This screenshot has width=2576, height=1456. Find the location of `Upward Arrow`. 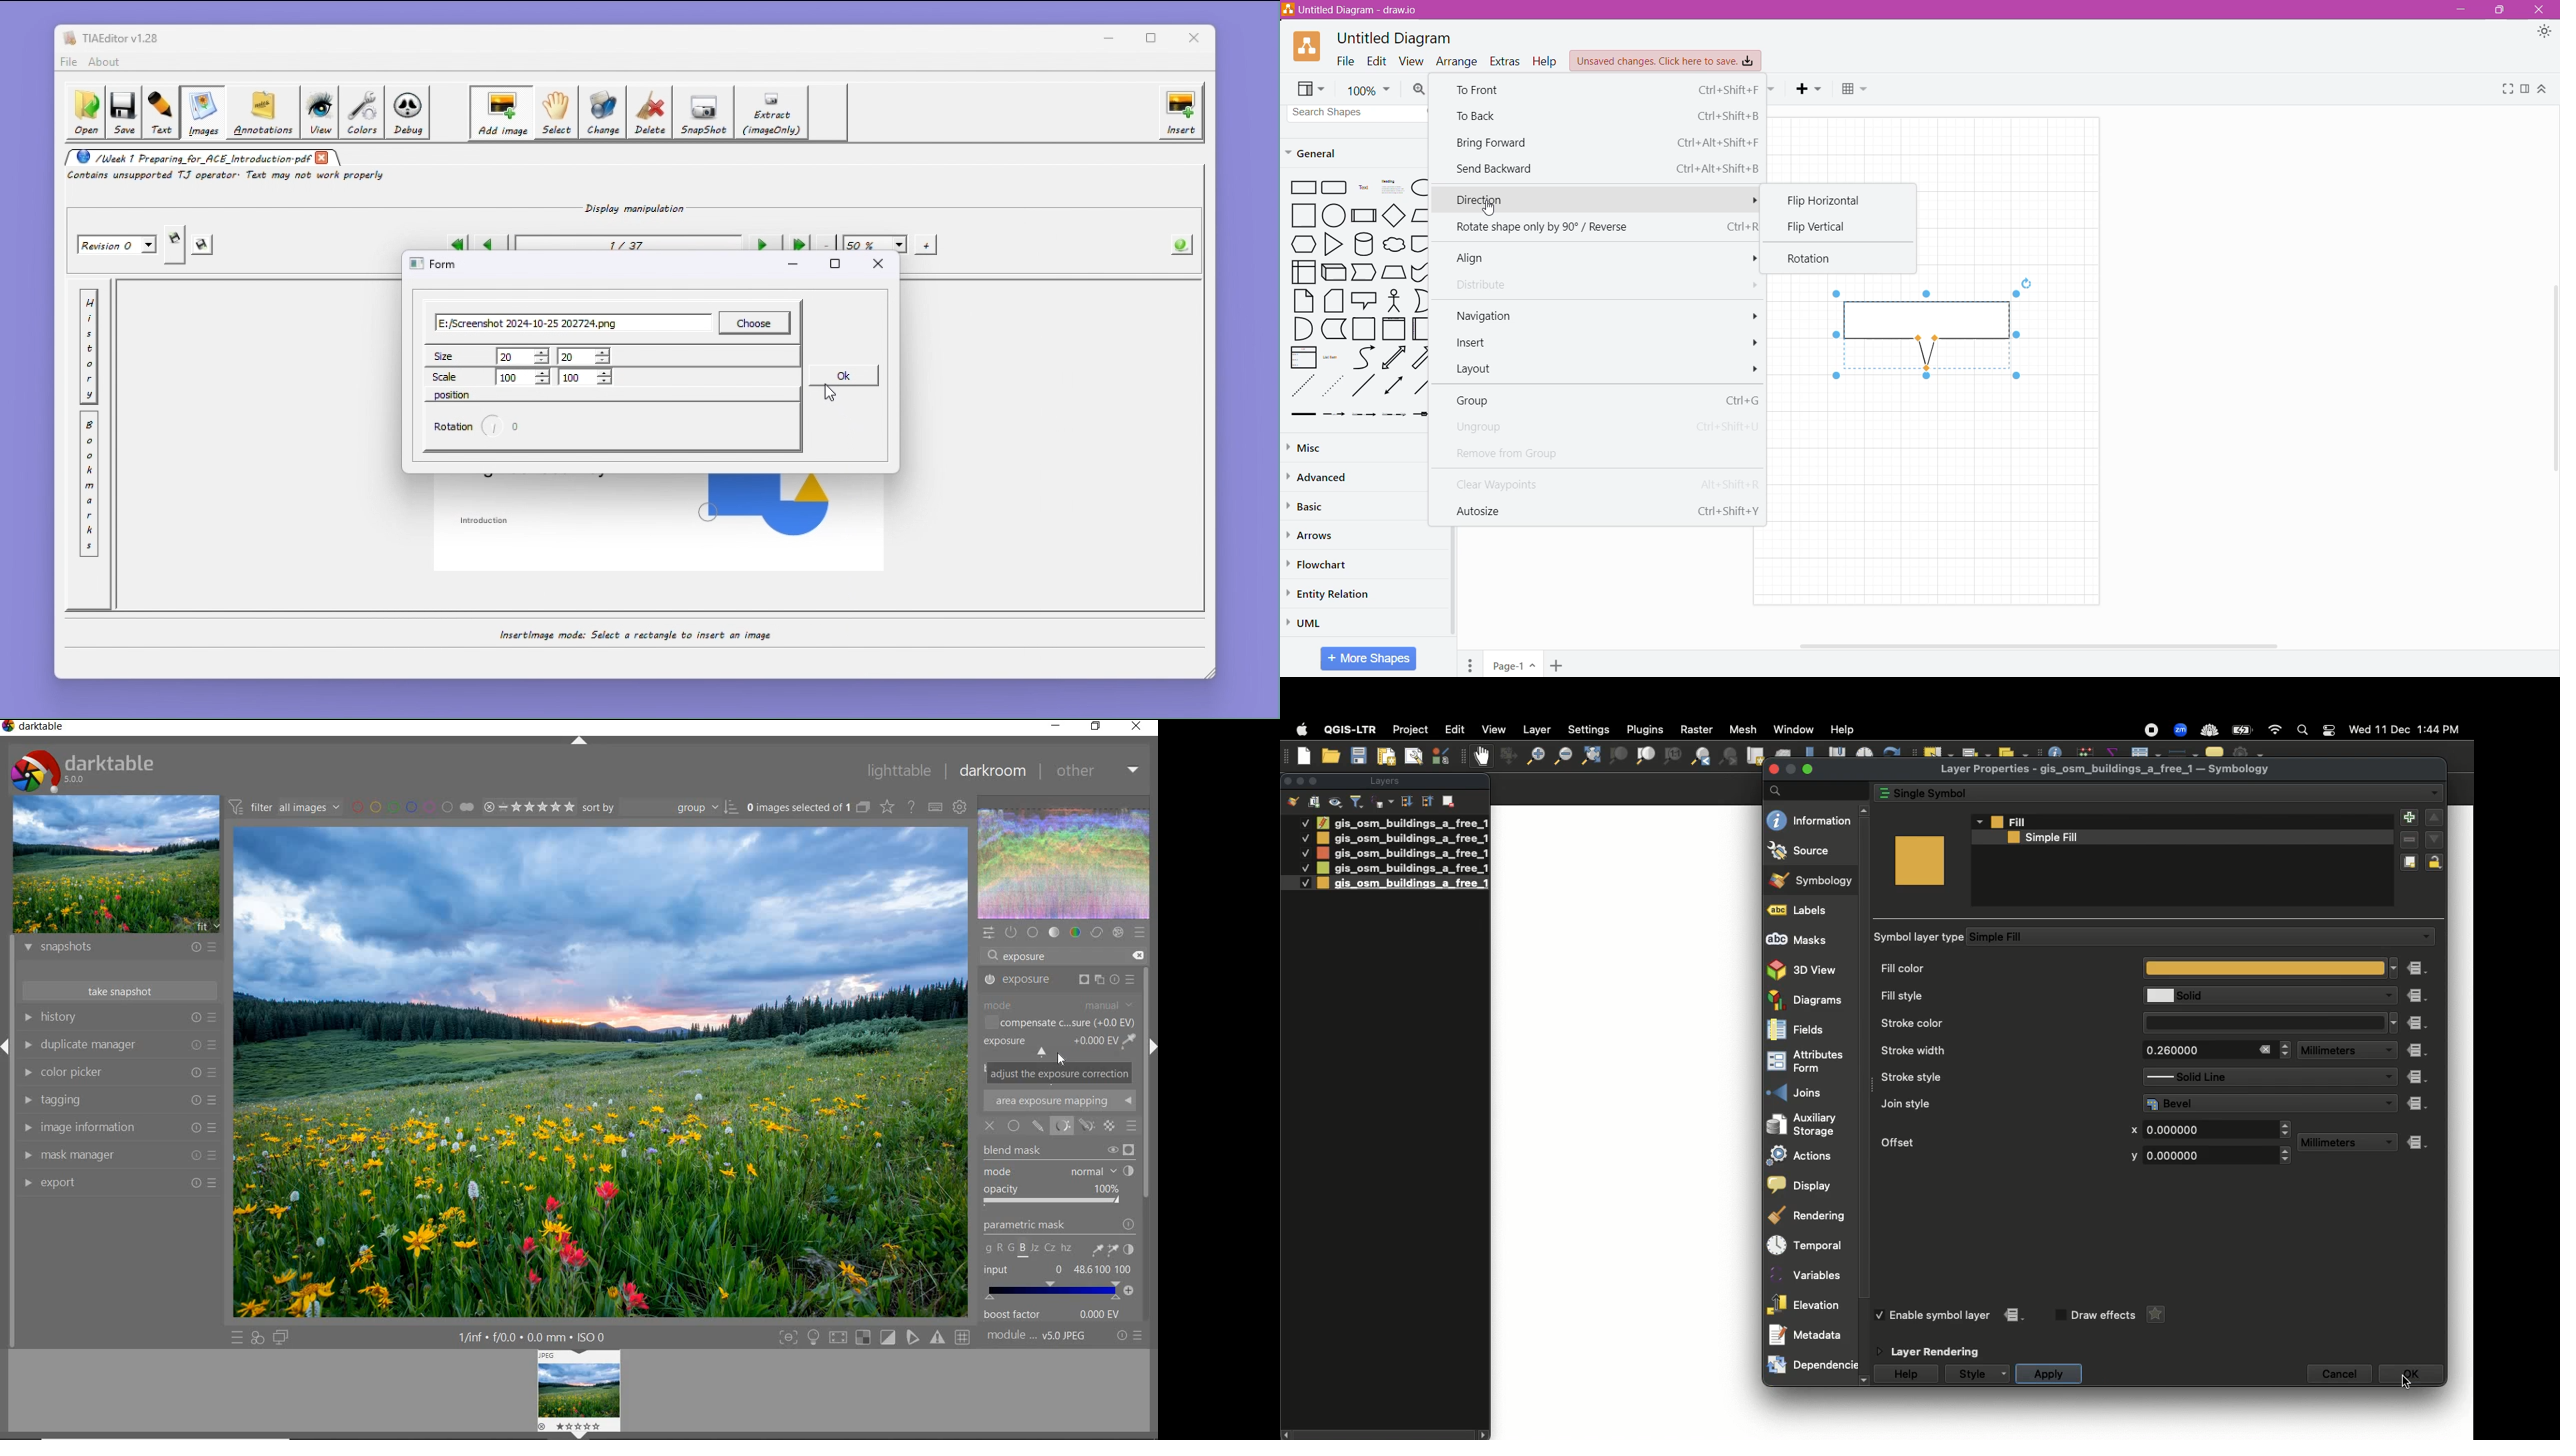

Upward Arrow is located at coordinates (1394, 357).